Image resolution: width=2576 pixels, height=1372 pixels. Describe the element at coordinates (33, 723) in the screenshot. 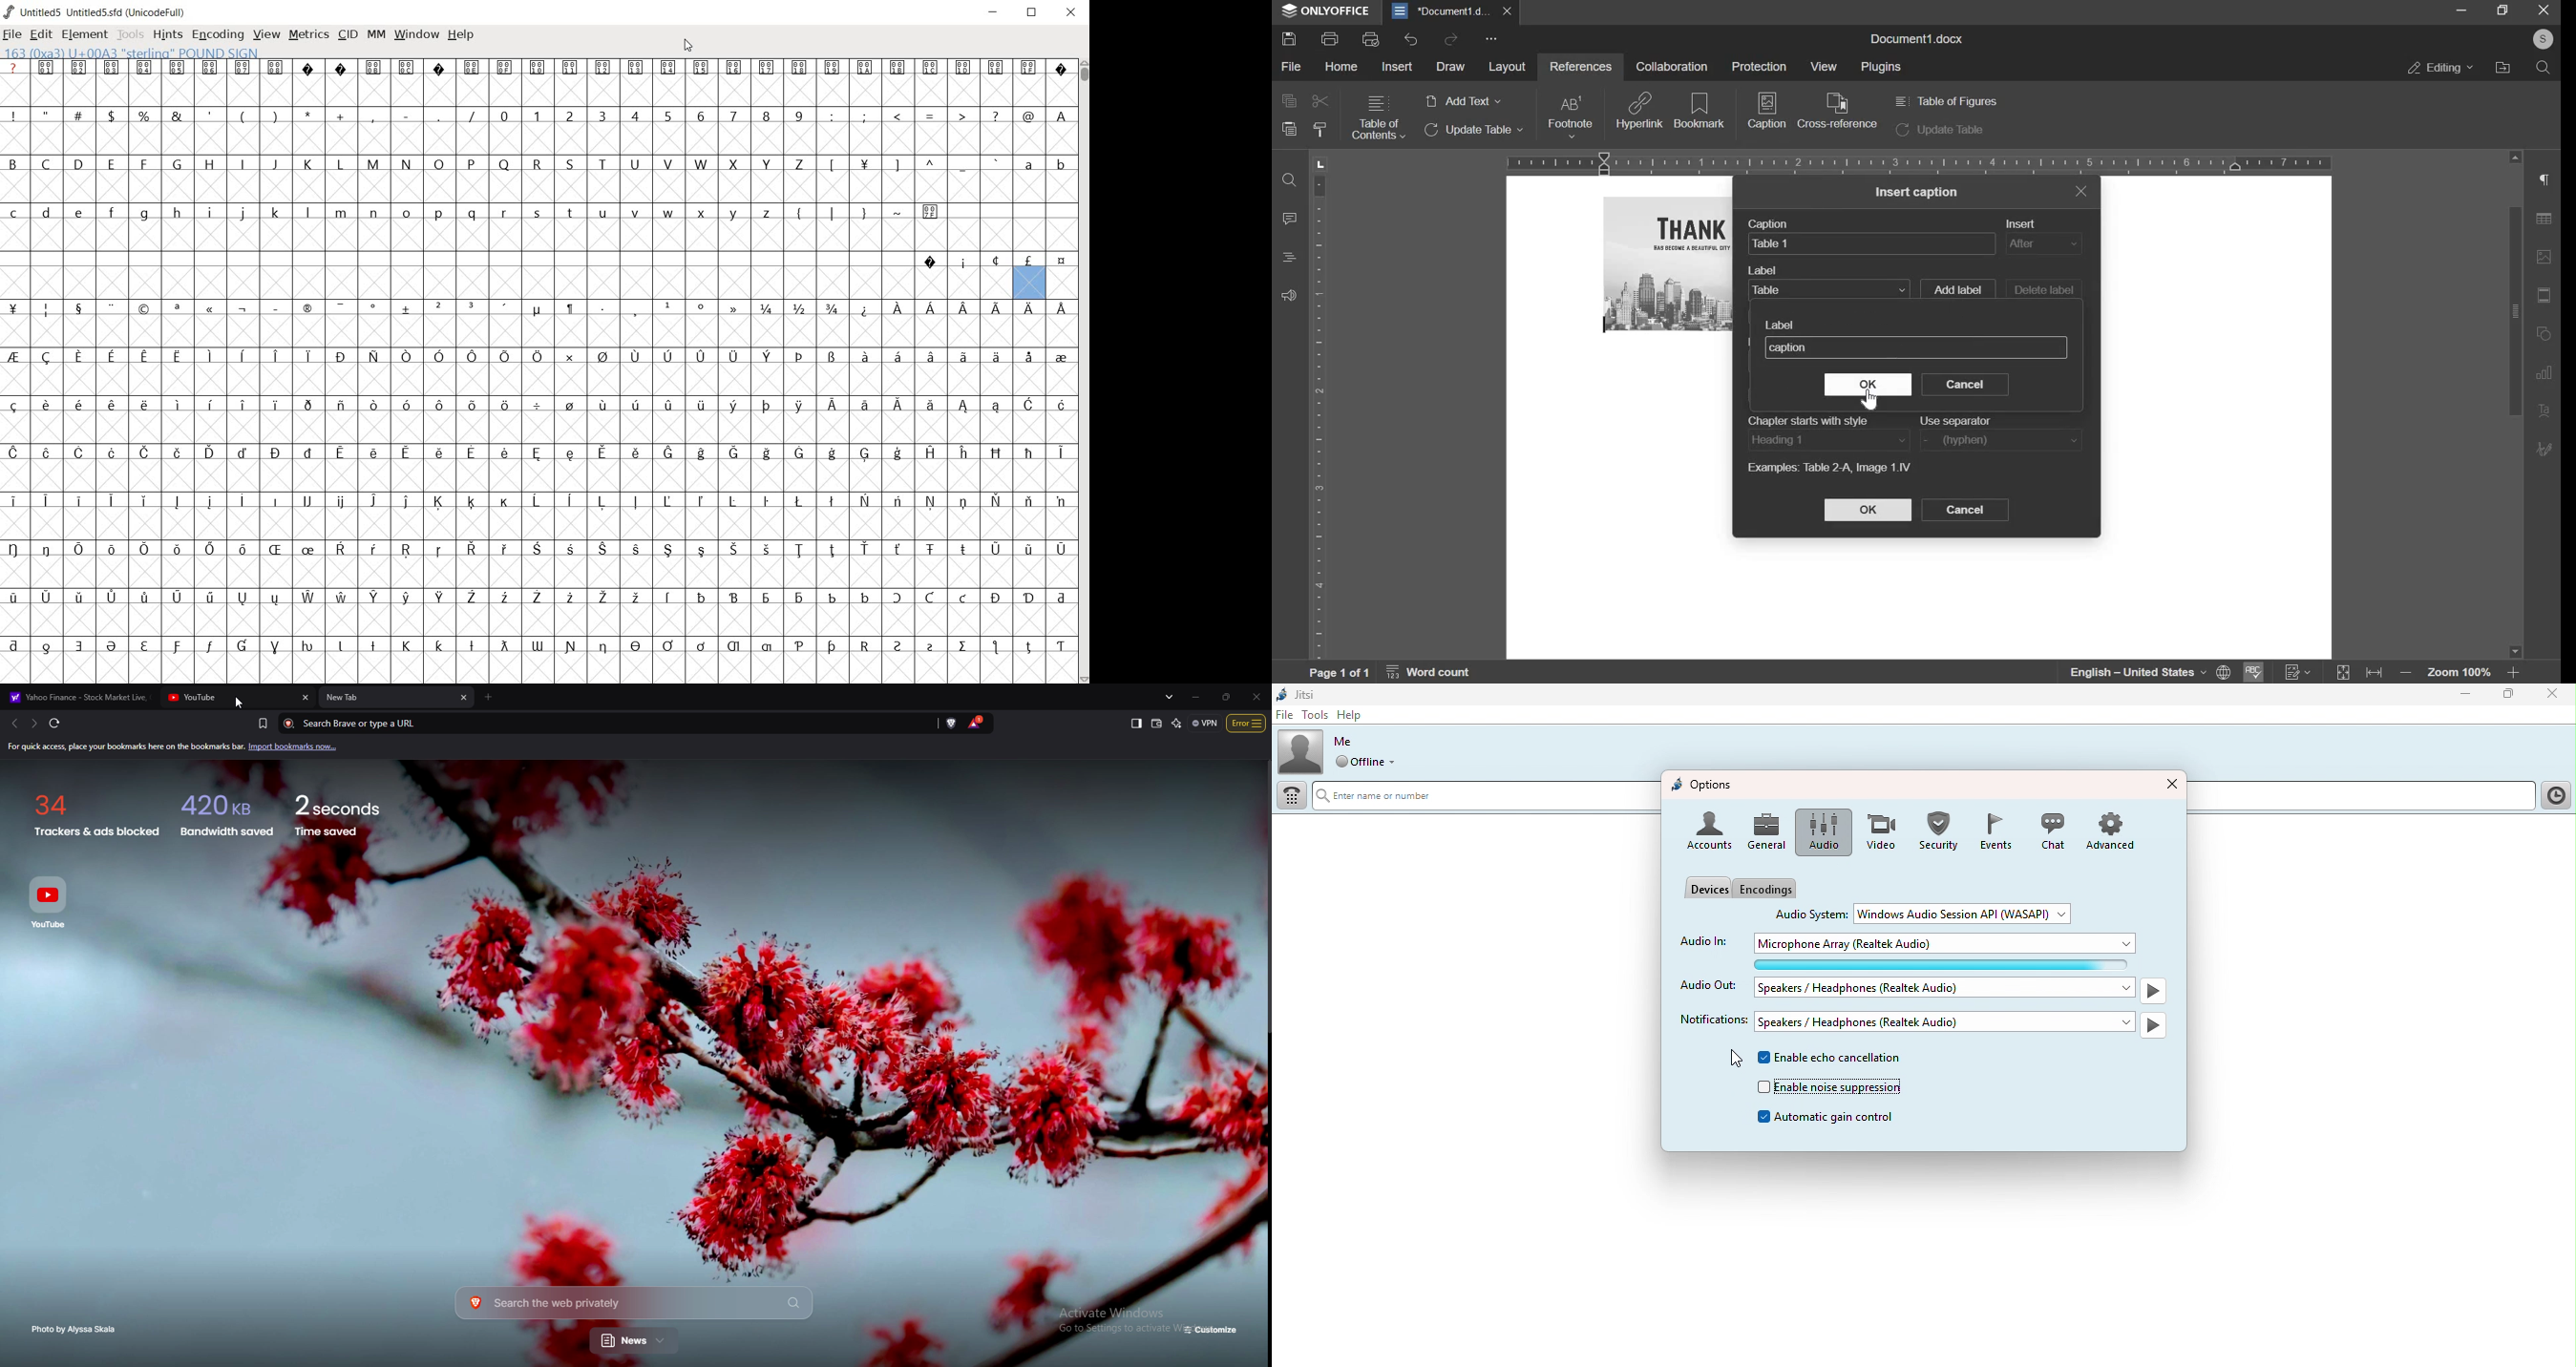

I see `forward` at that location.